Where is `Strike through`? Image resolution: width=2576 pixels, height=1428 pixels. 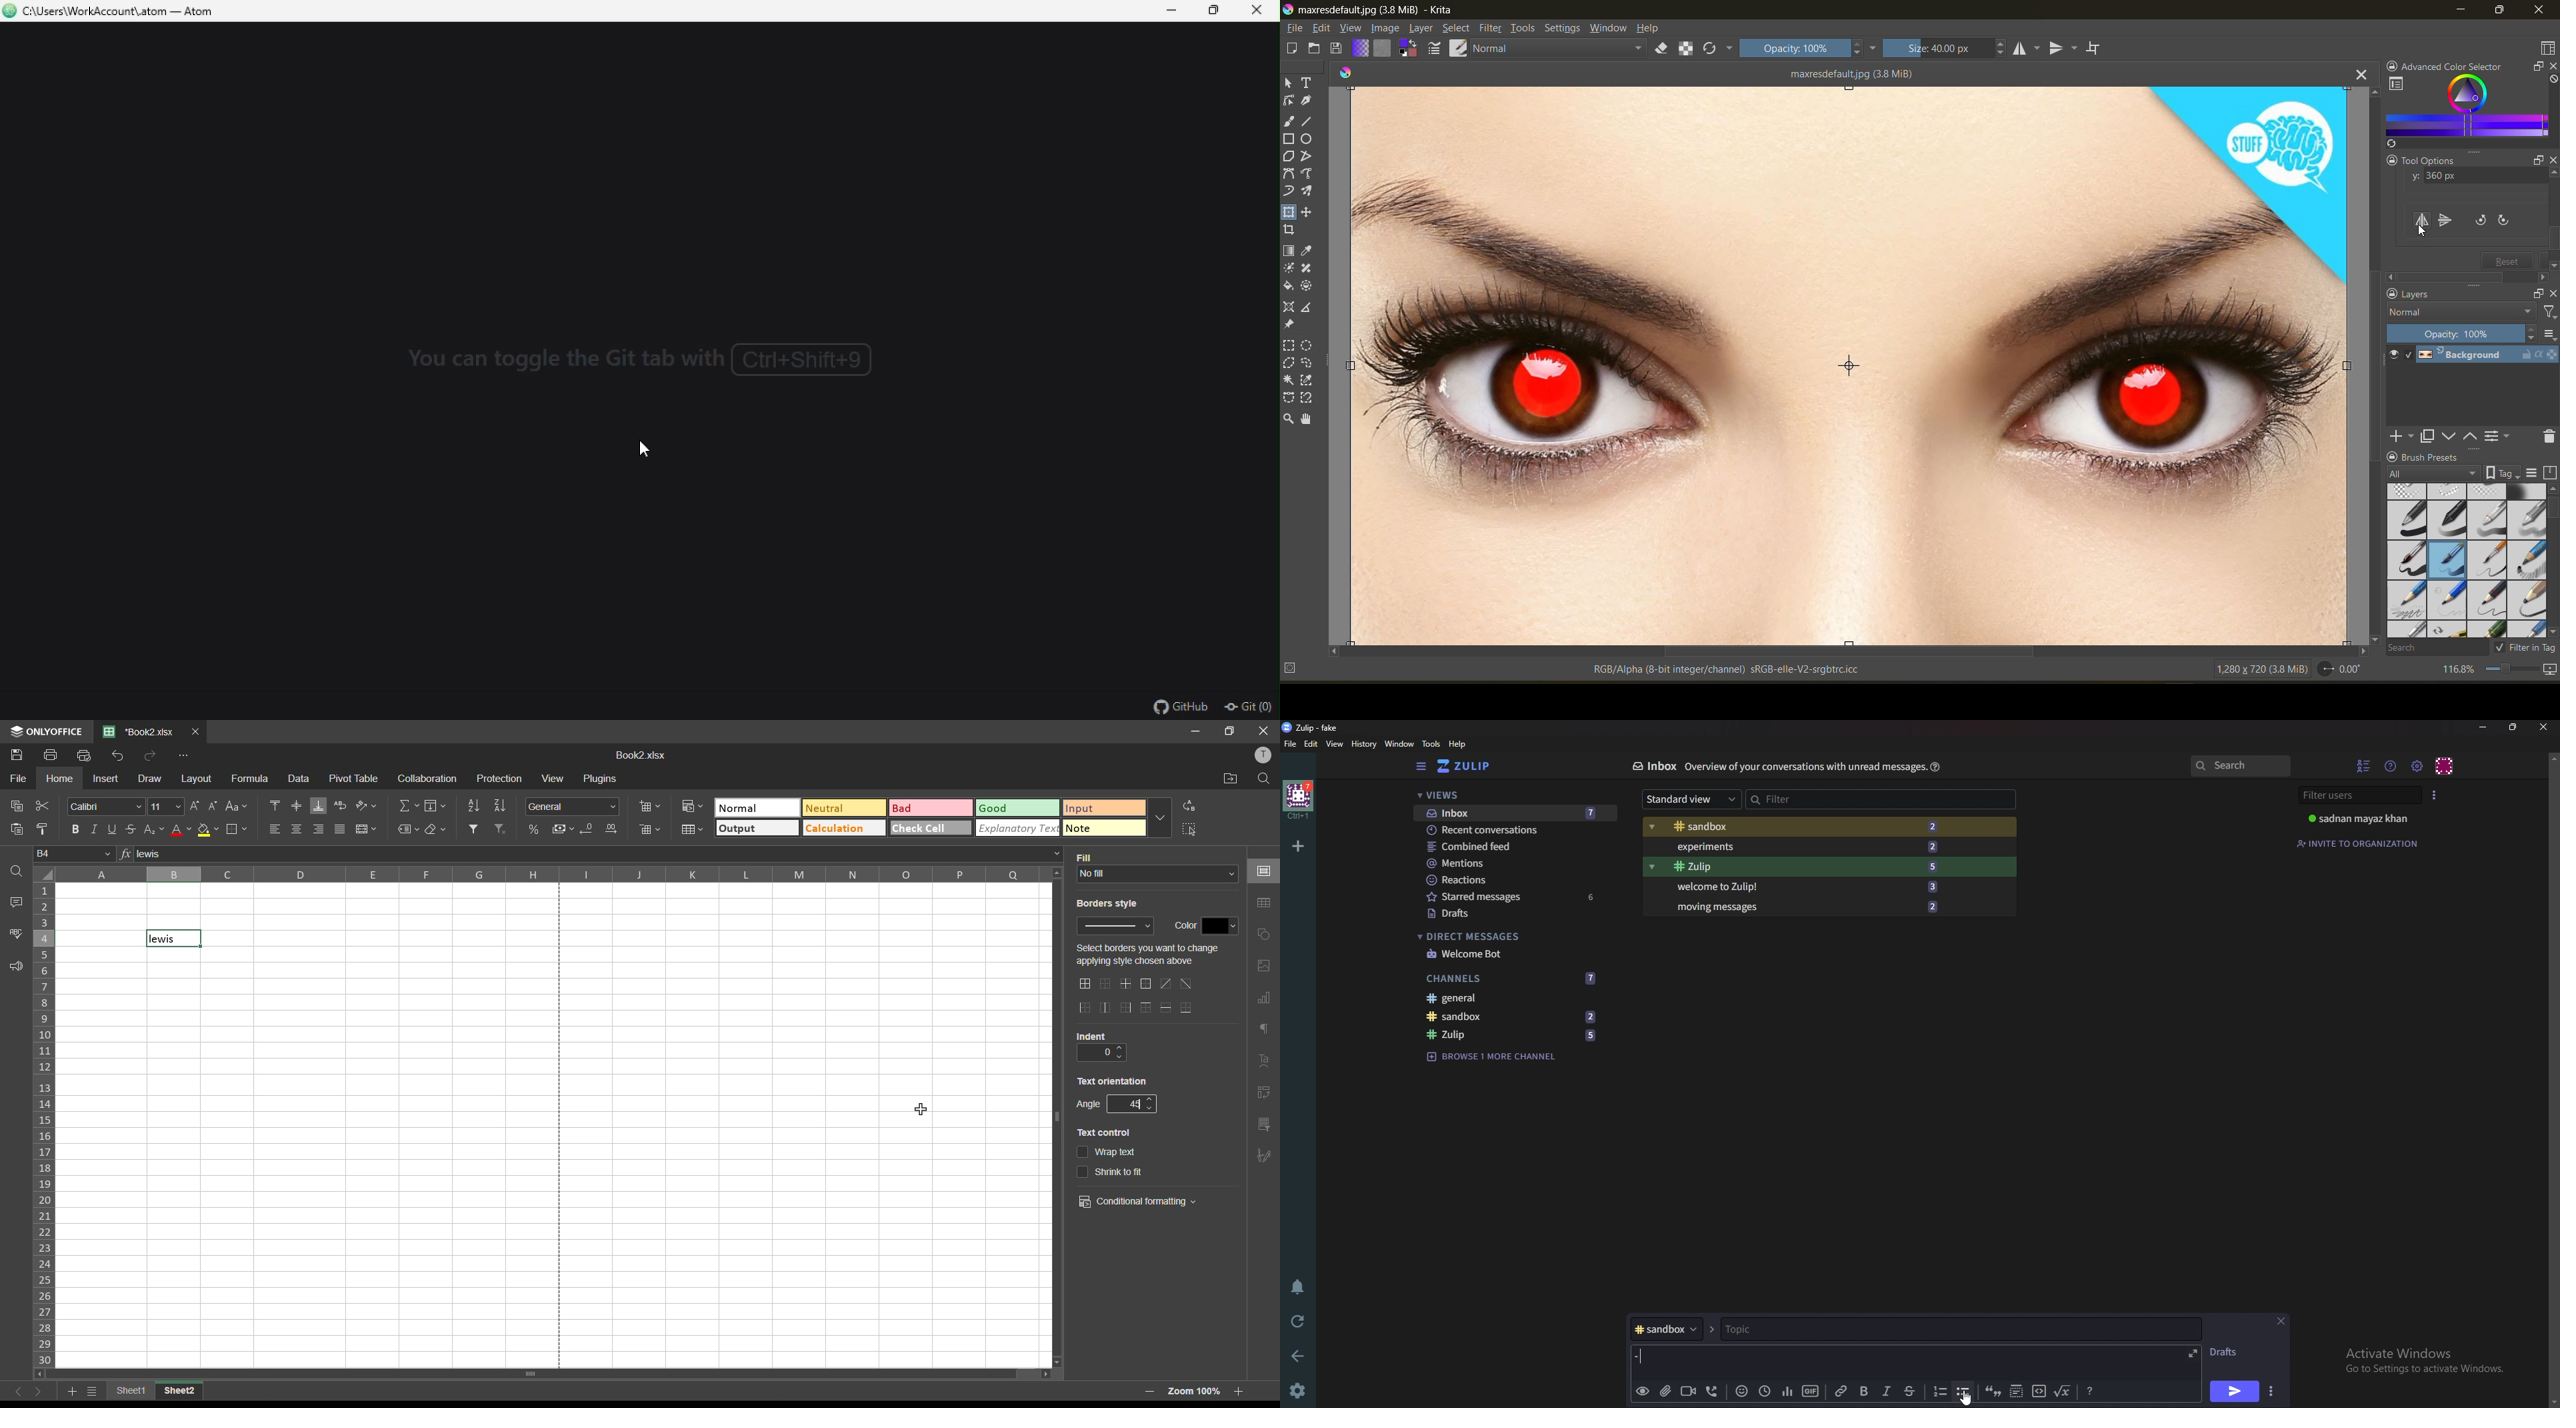
Strike through is located at coordinates (1909, 1391).